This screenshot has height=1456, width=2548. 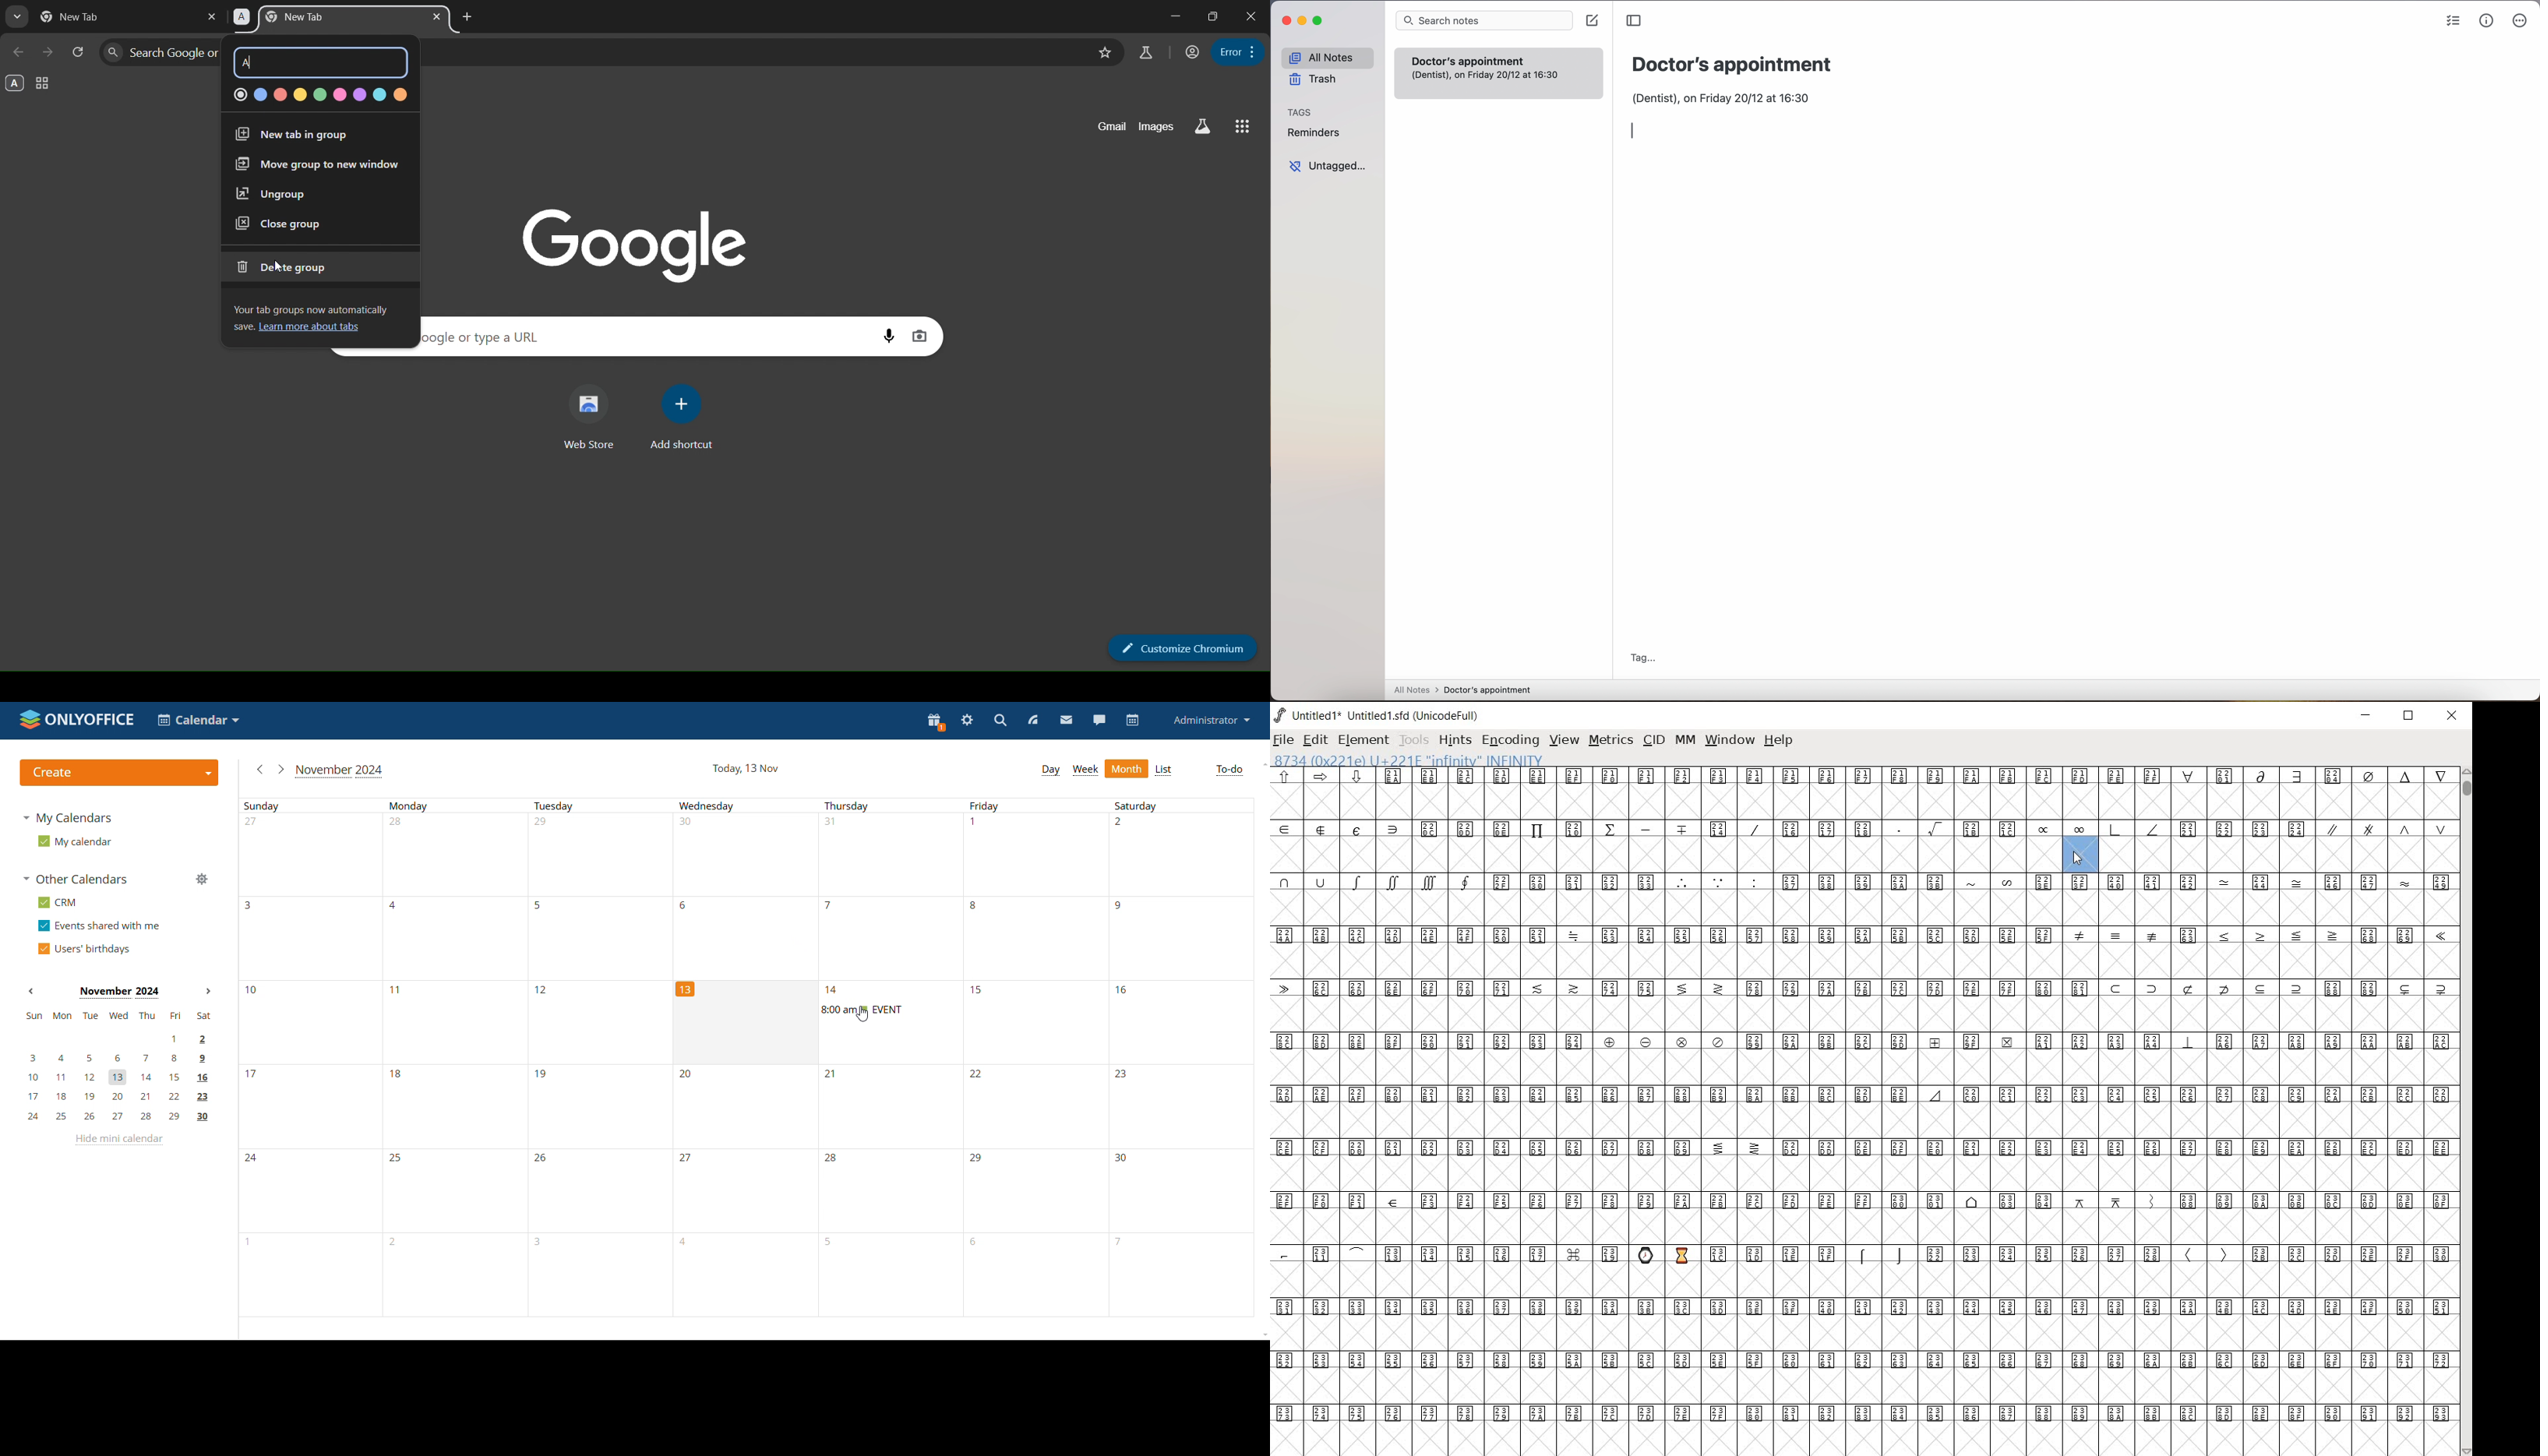 What do you see at coordinates (2391, 935) in the screenshot?
I see `Unicode code points` at bounding box center [2391, 935].